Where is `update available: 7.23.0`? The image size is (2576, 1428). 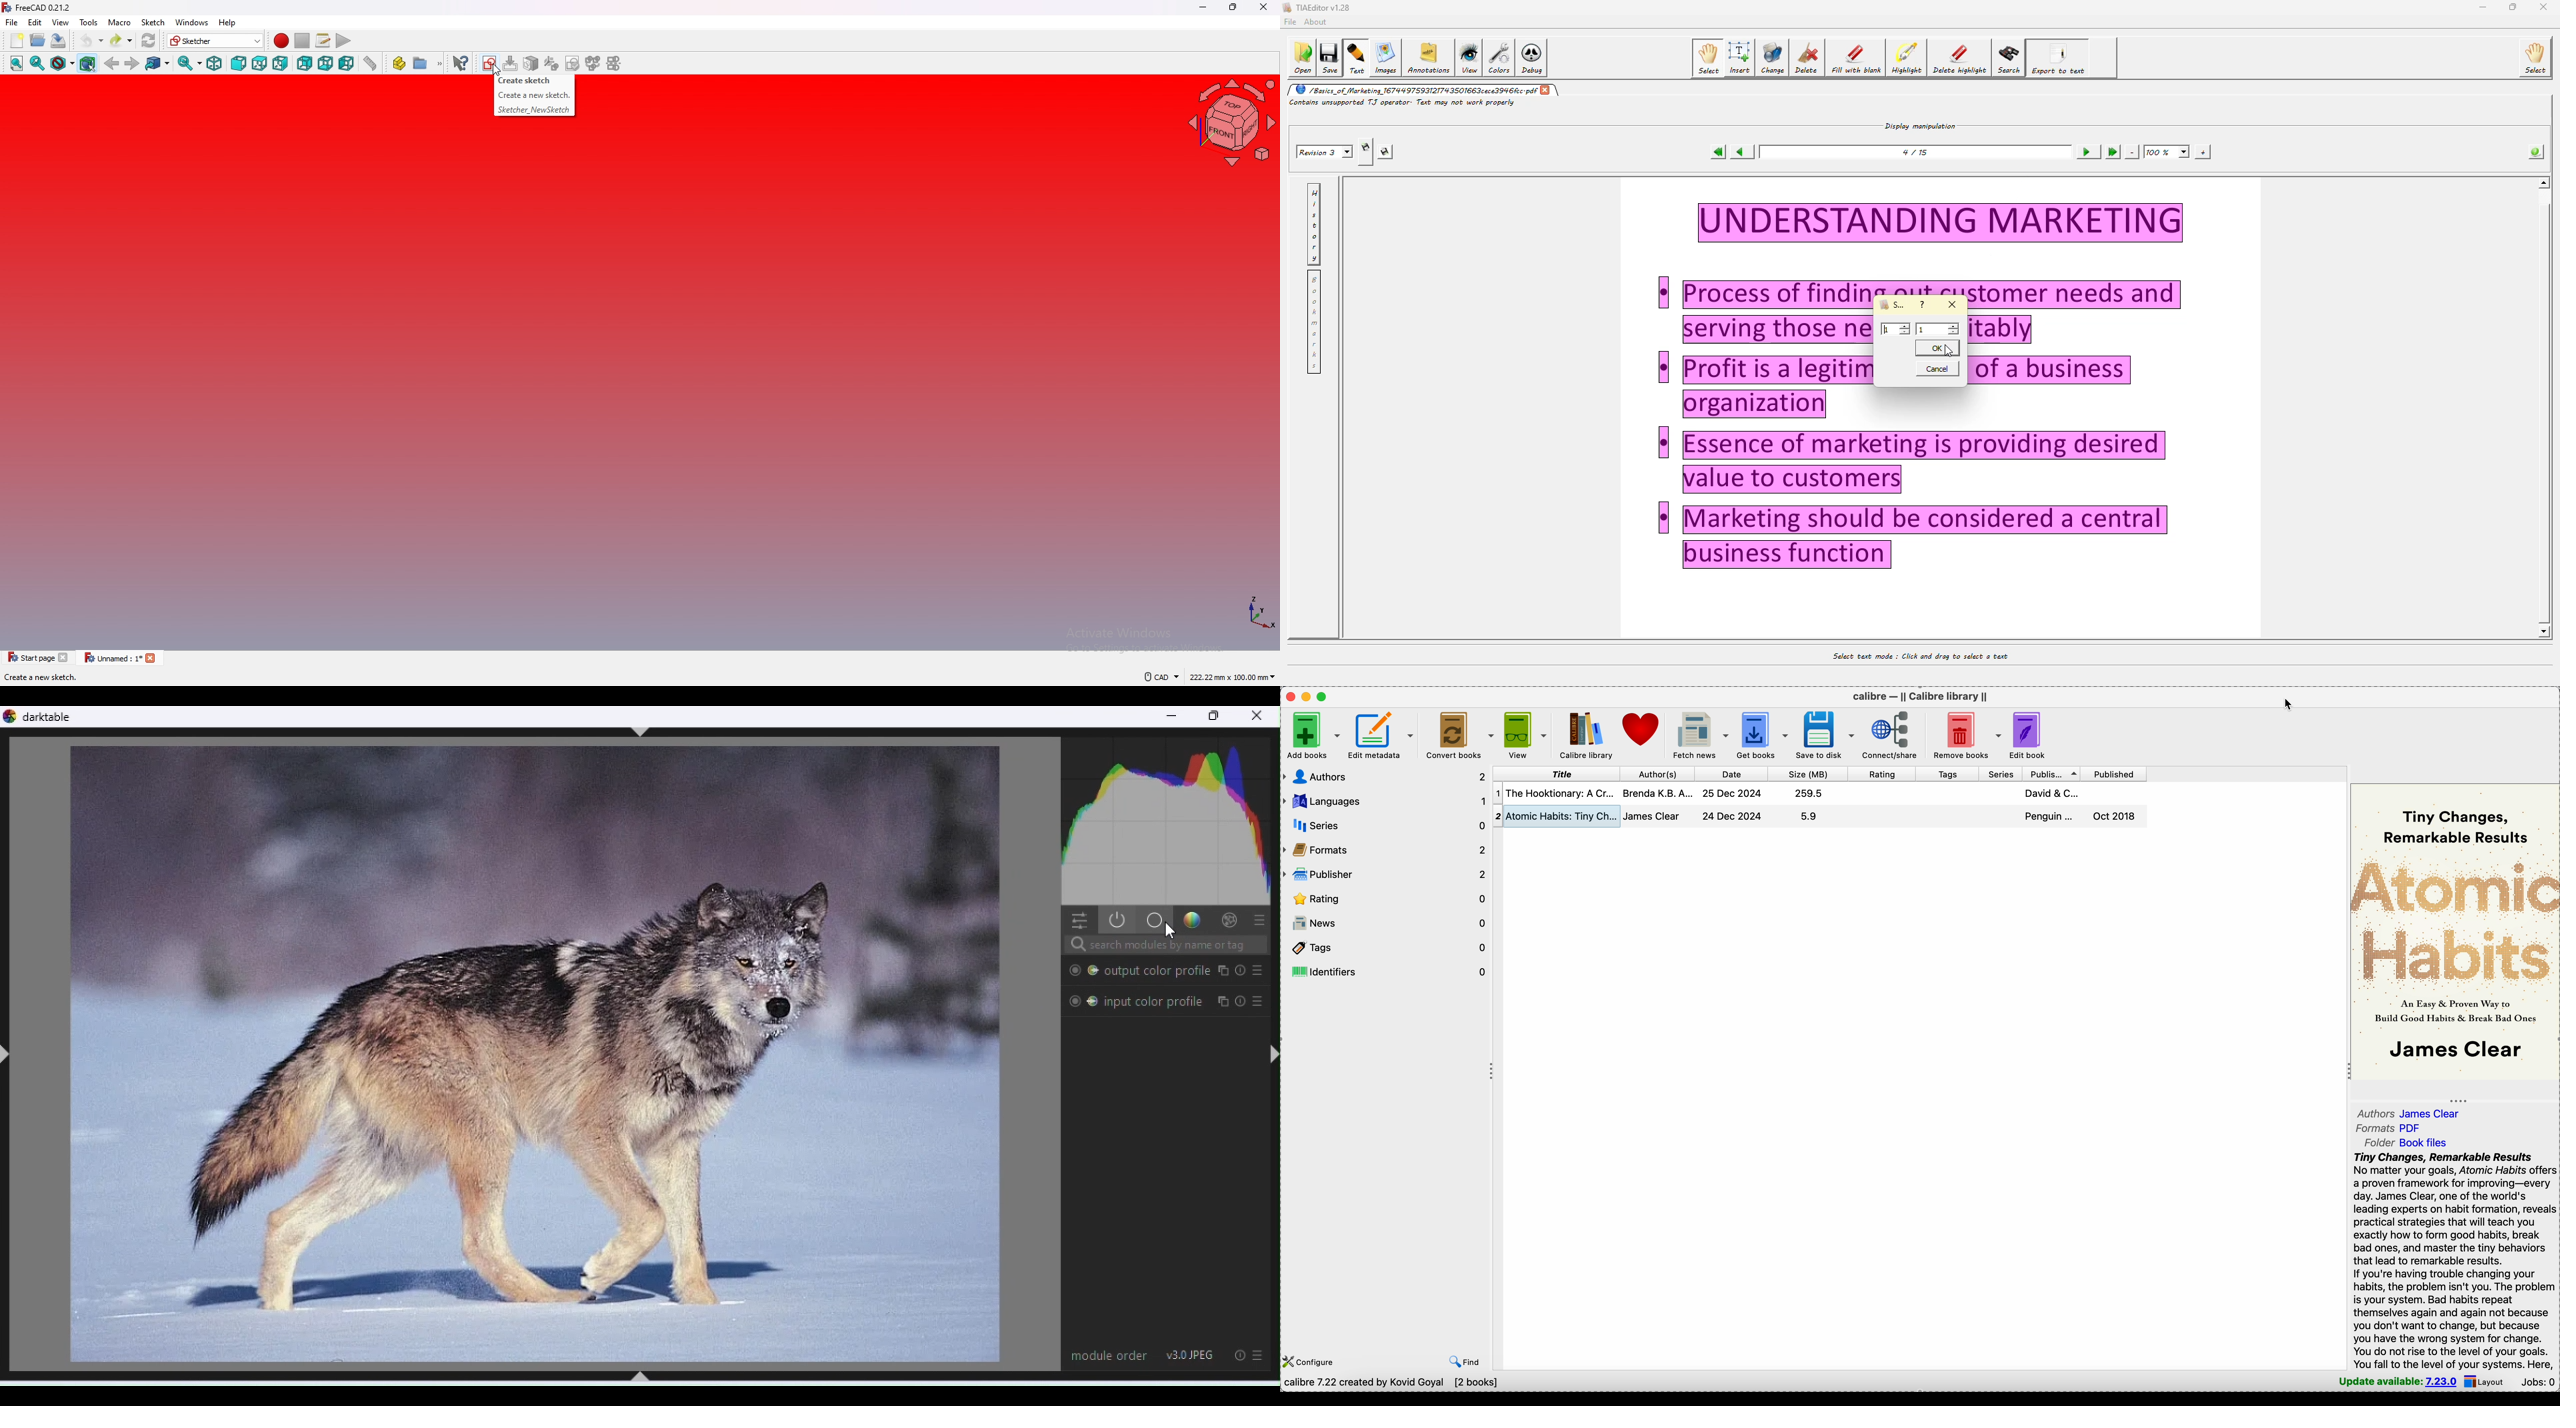 update available: 7.23.0 is located at coordinates (2395, 1382).